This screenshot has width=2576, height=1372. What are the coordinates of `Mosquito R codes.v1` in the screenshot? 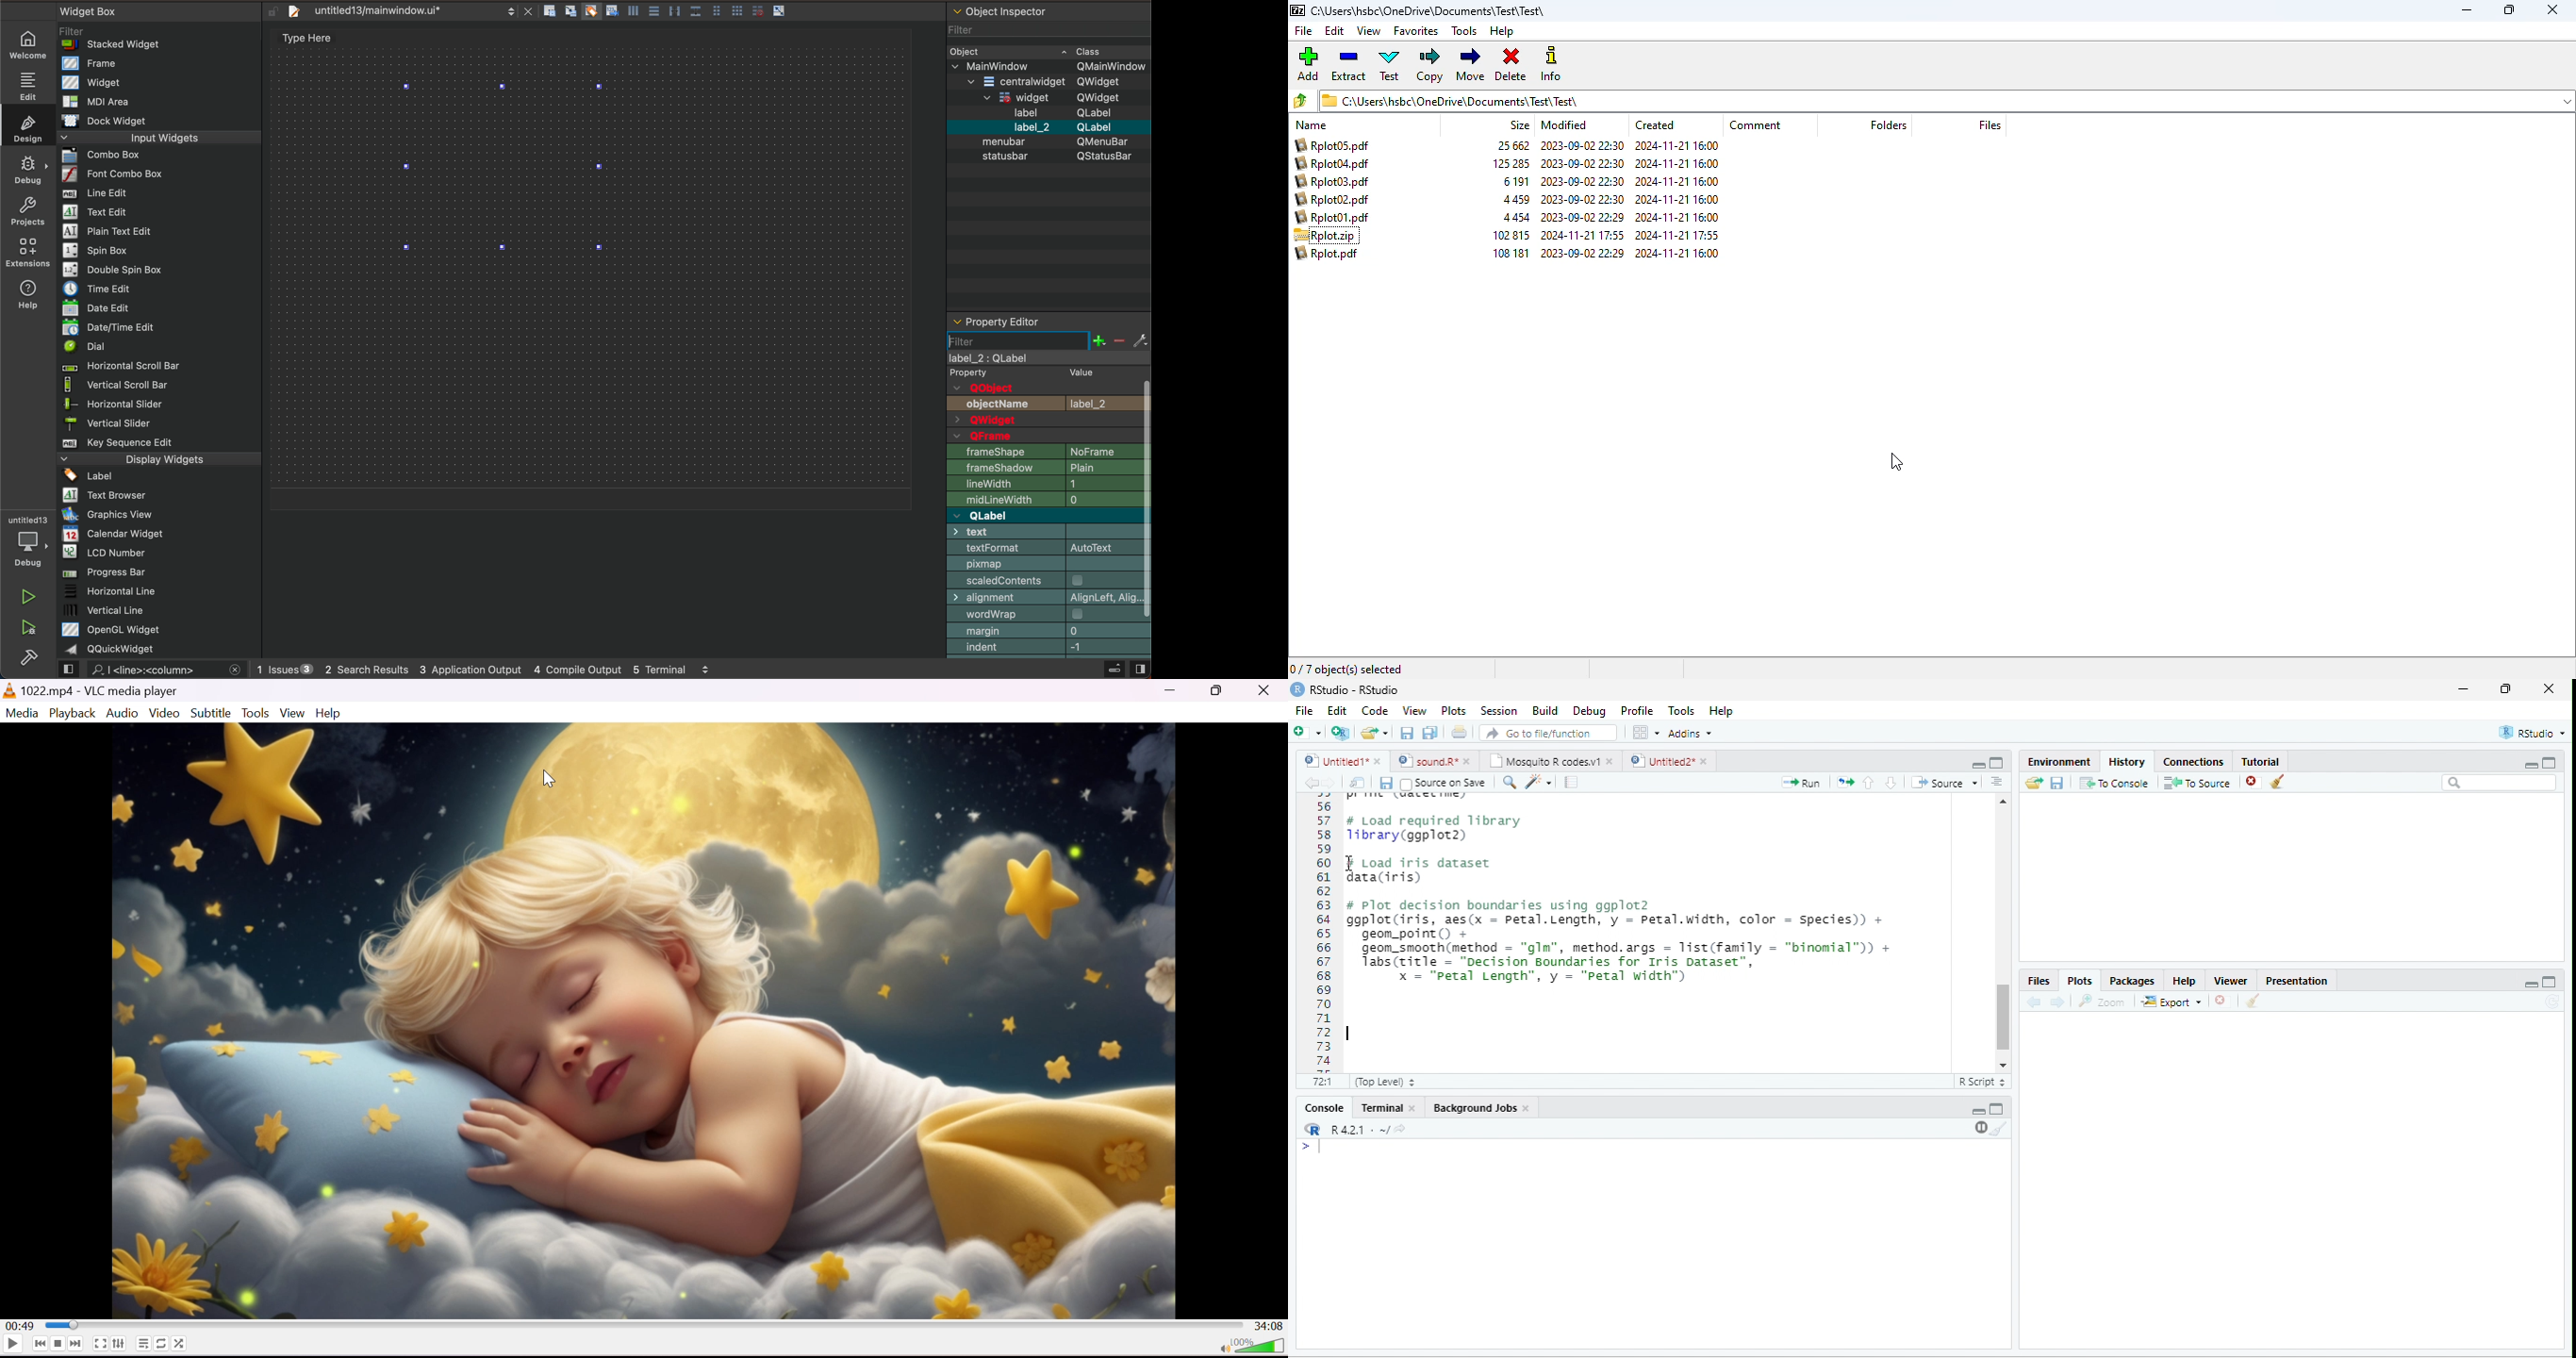 It's located at (1543, 761).